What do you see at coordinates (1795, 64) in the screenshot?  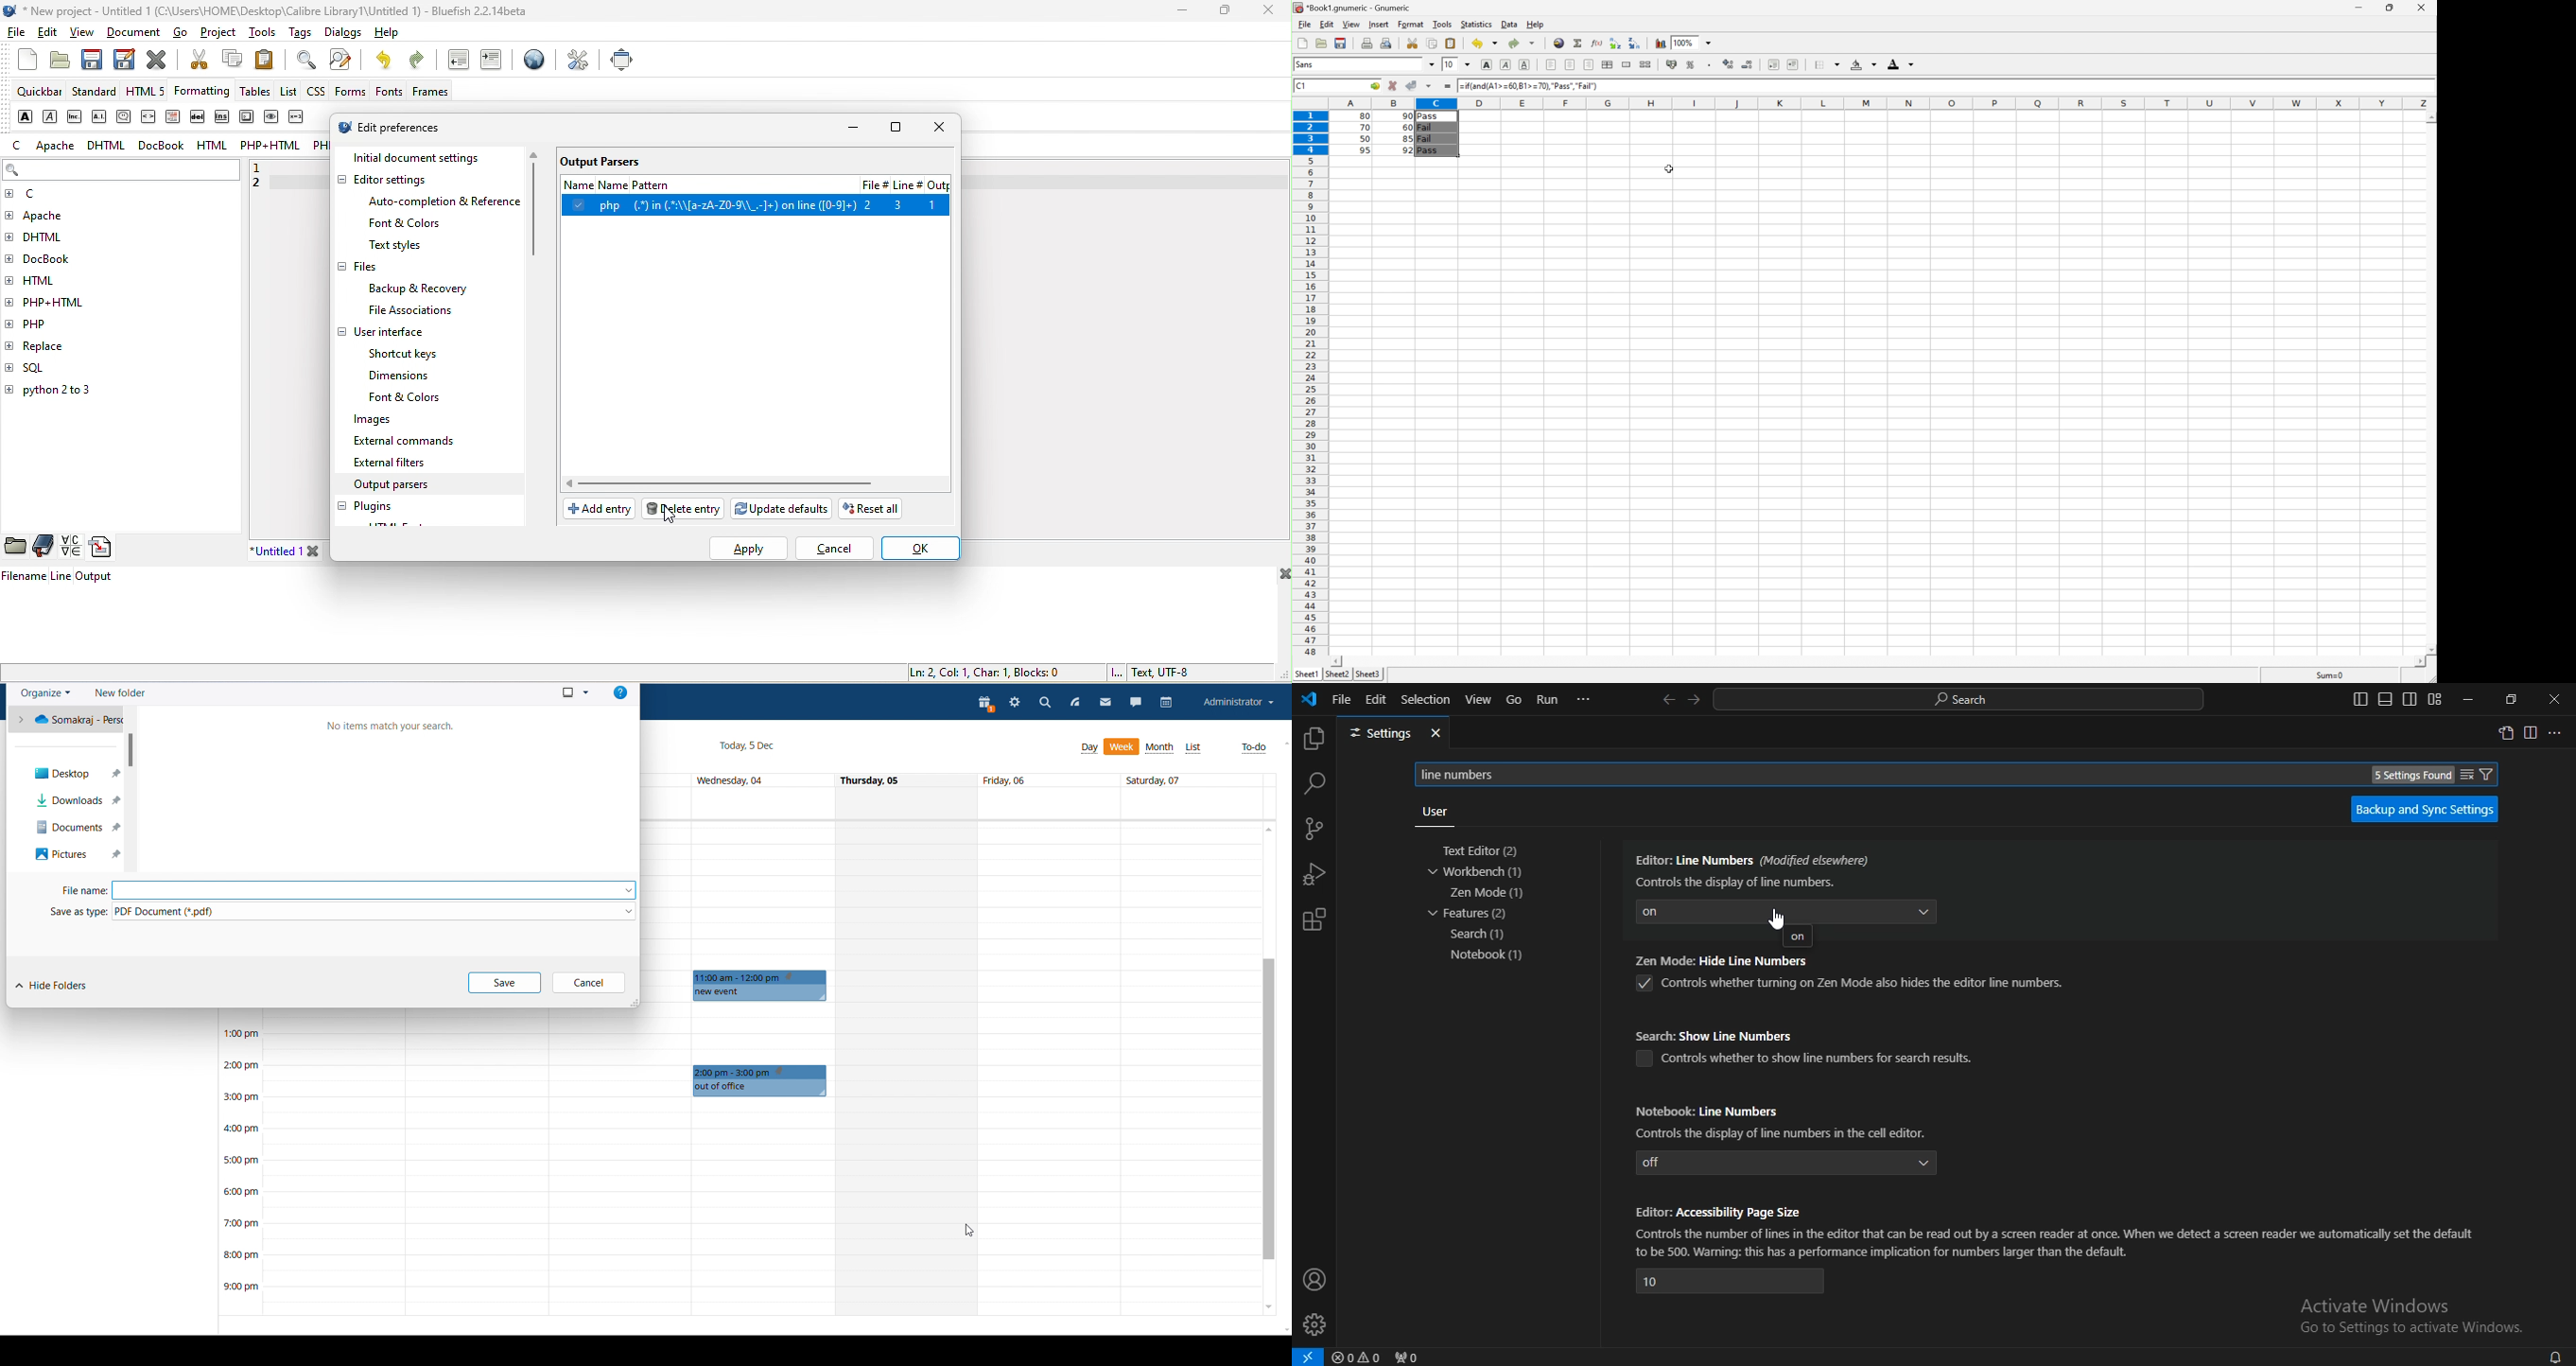 I see `Increase indent, and align the contents to the left` at bounding box center [1795, 64].